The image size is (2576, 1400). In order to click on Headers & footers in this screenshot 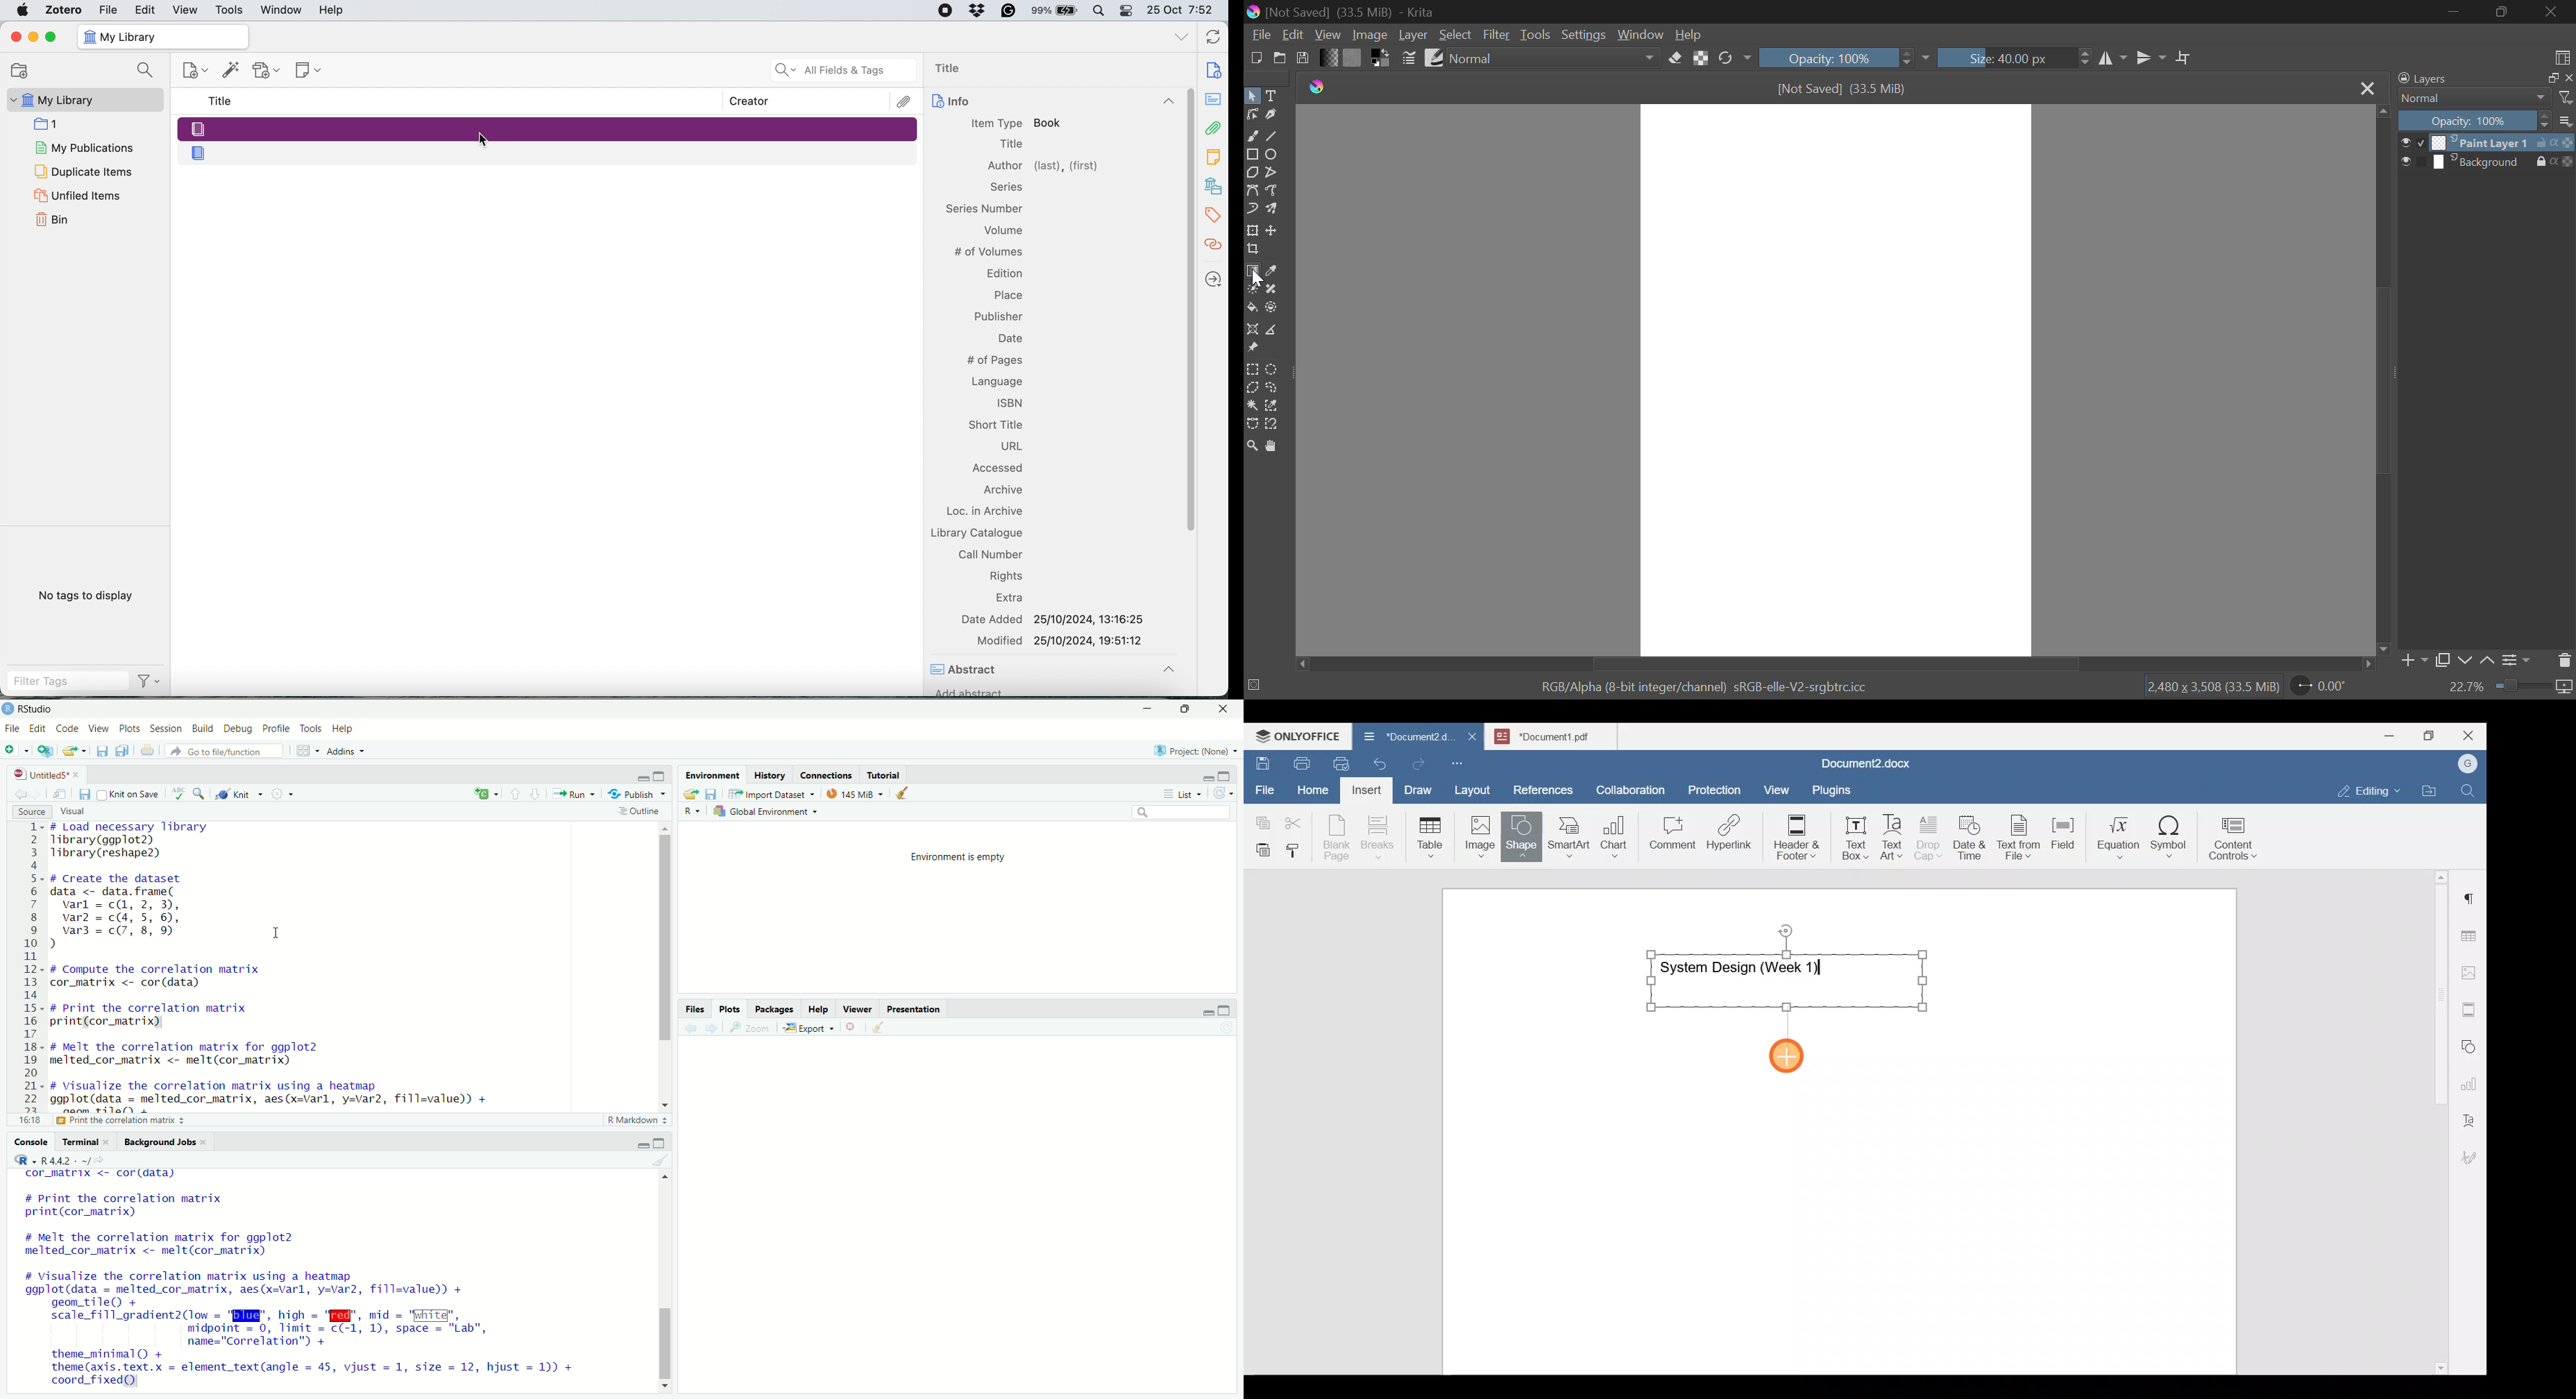, I will do `click(2471, 1007)`.